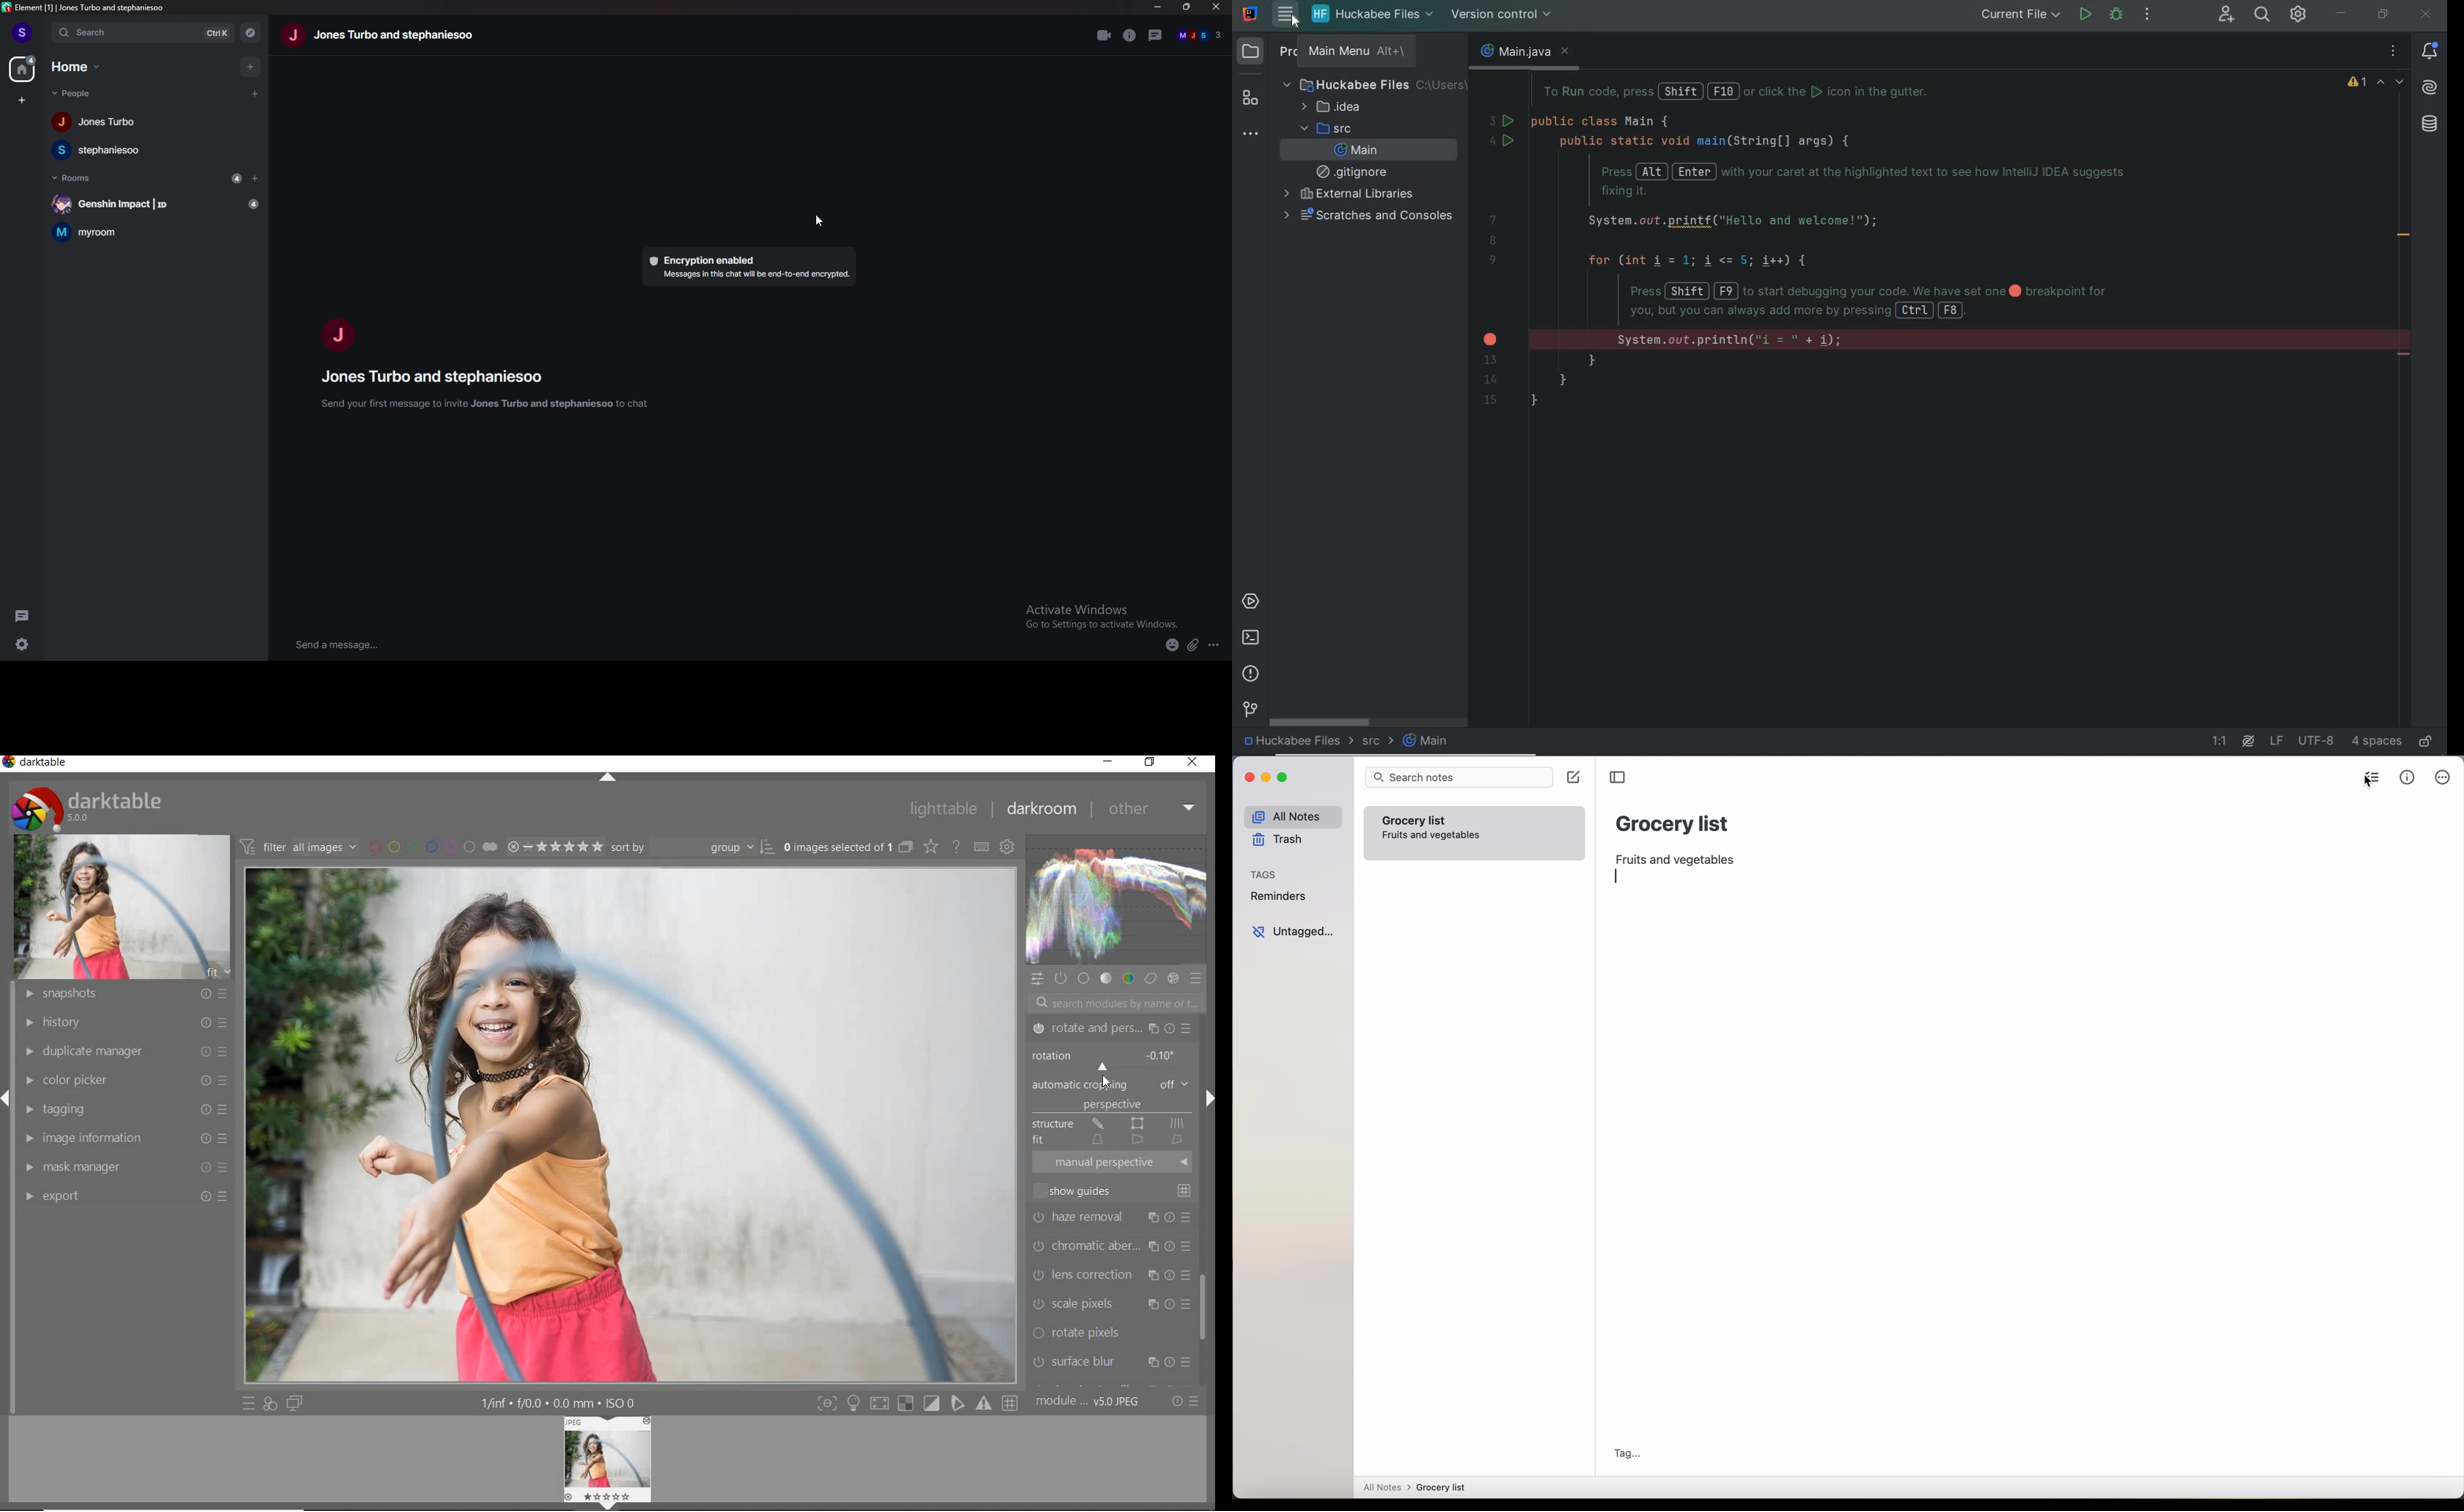 The height and width of the screenshot is (1512, 2464). I want to click on J, so click(337, 331).